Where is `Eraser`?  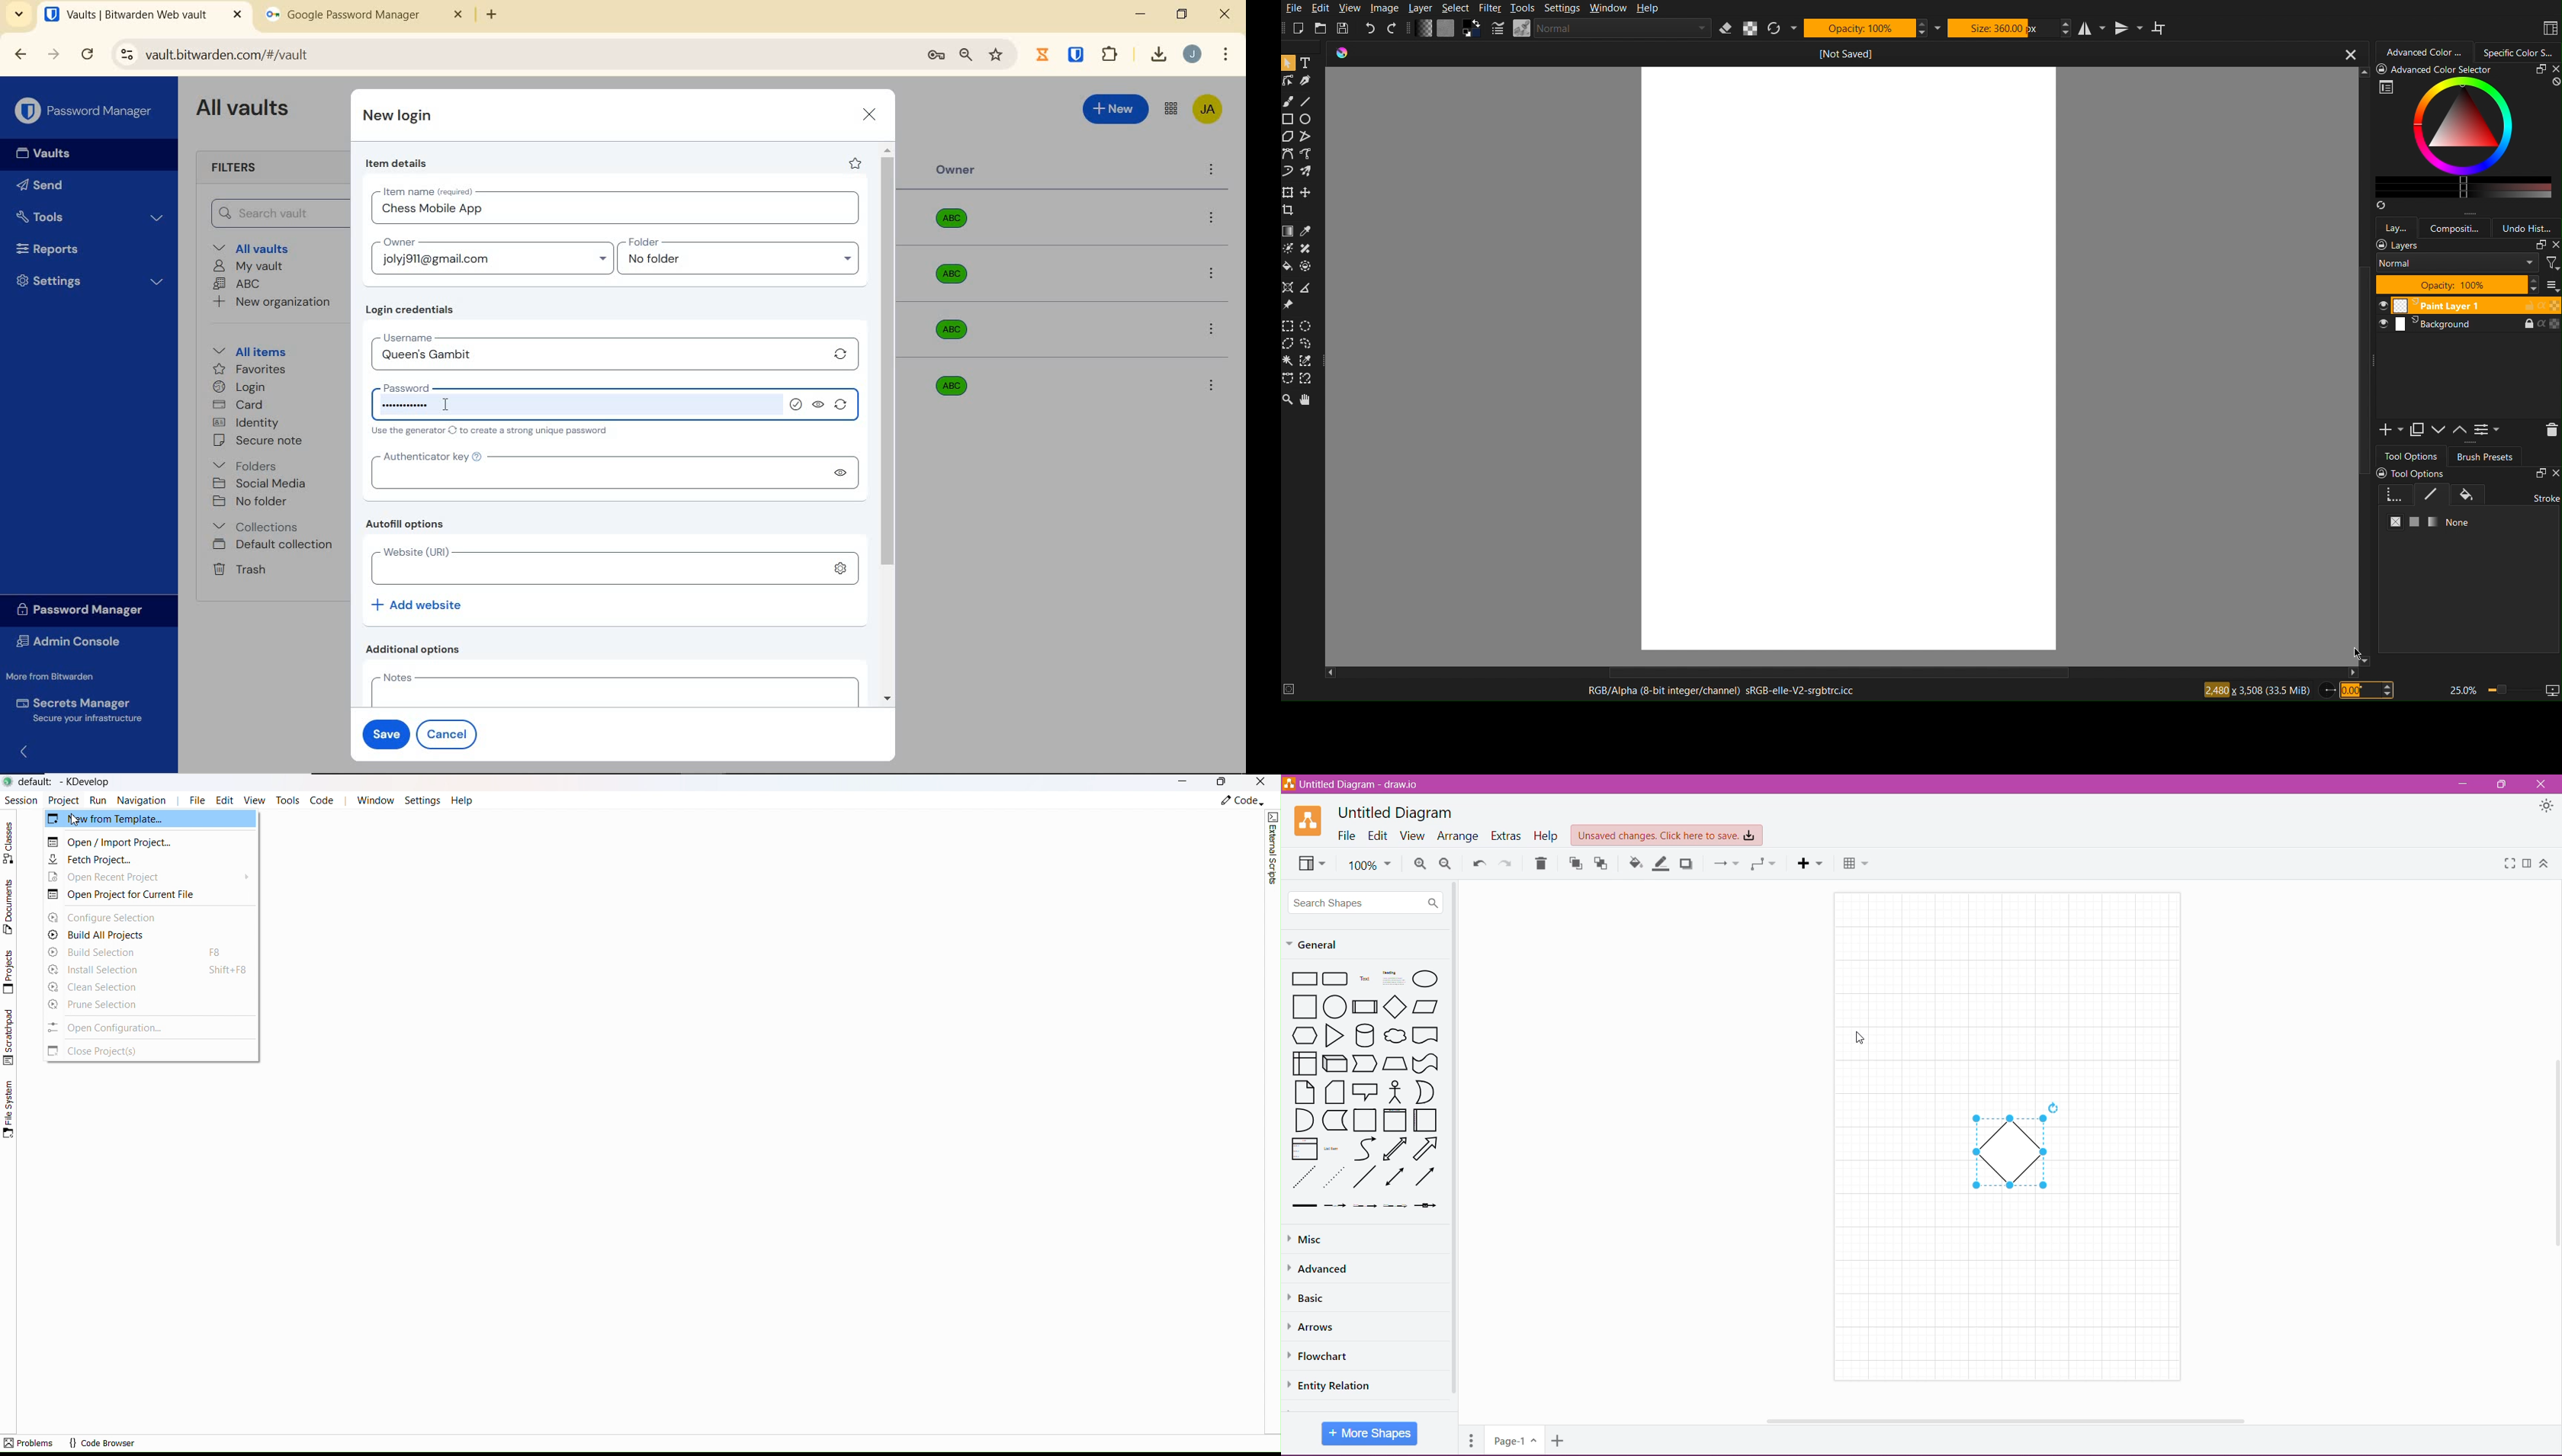
Eraser is located at coordinates (1727, 28).